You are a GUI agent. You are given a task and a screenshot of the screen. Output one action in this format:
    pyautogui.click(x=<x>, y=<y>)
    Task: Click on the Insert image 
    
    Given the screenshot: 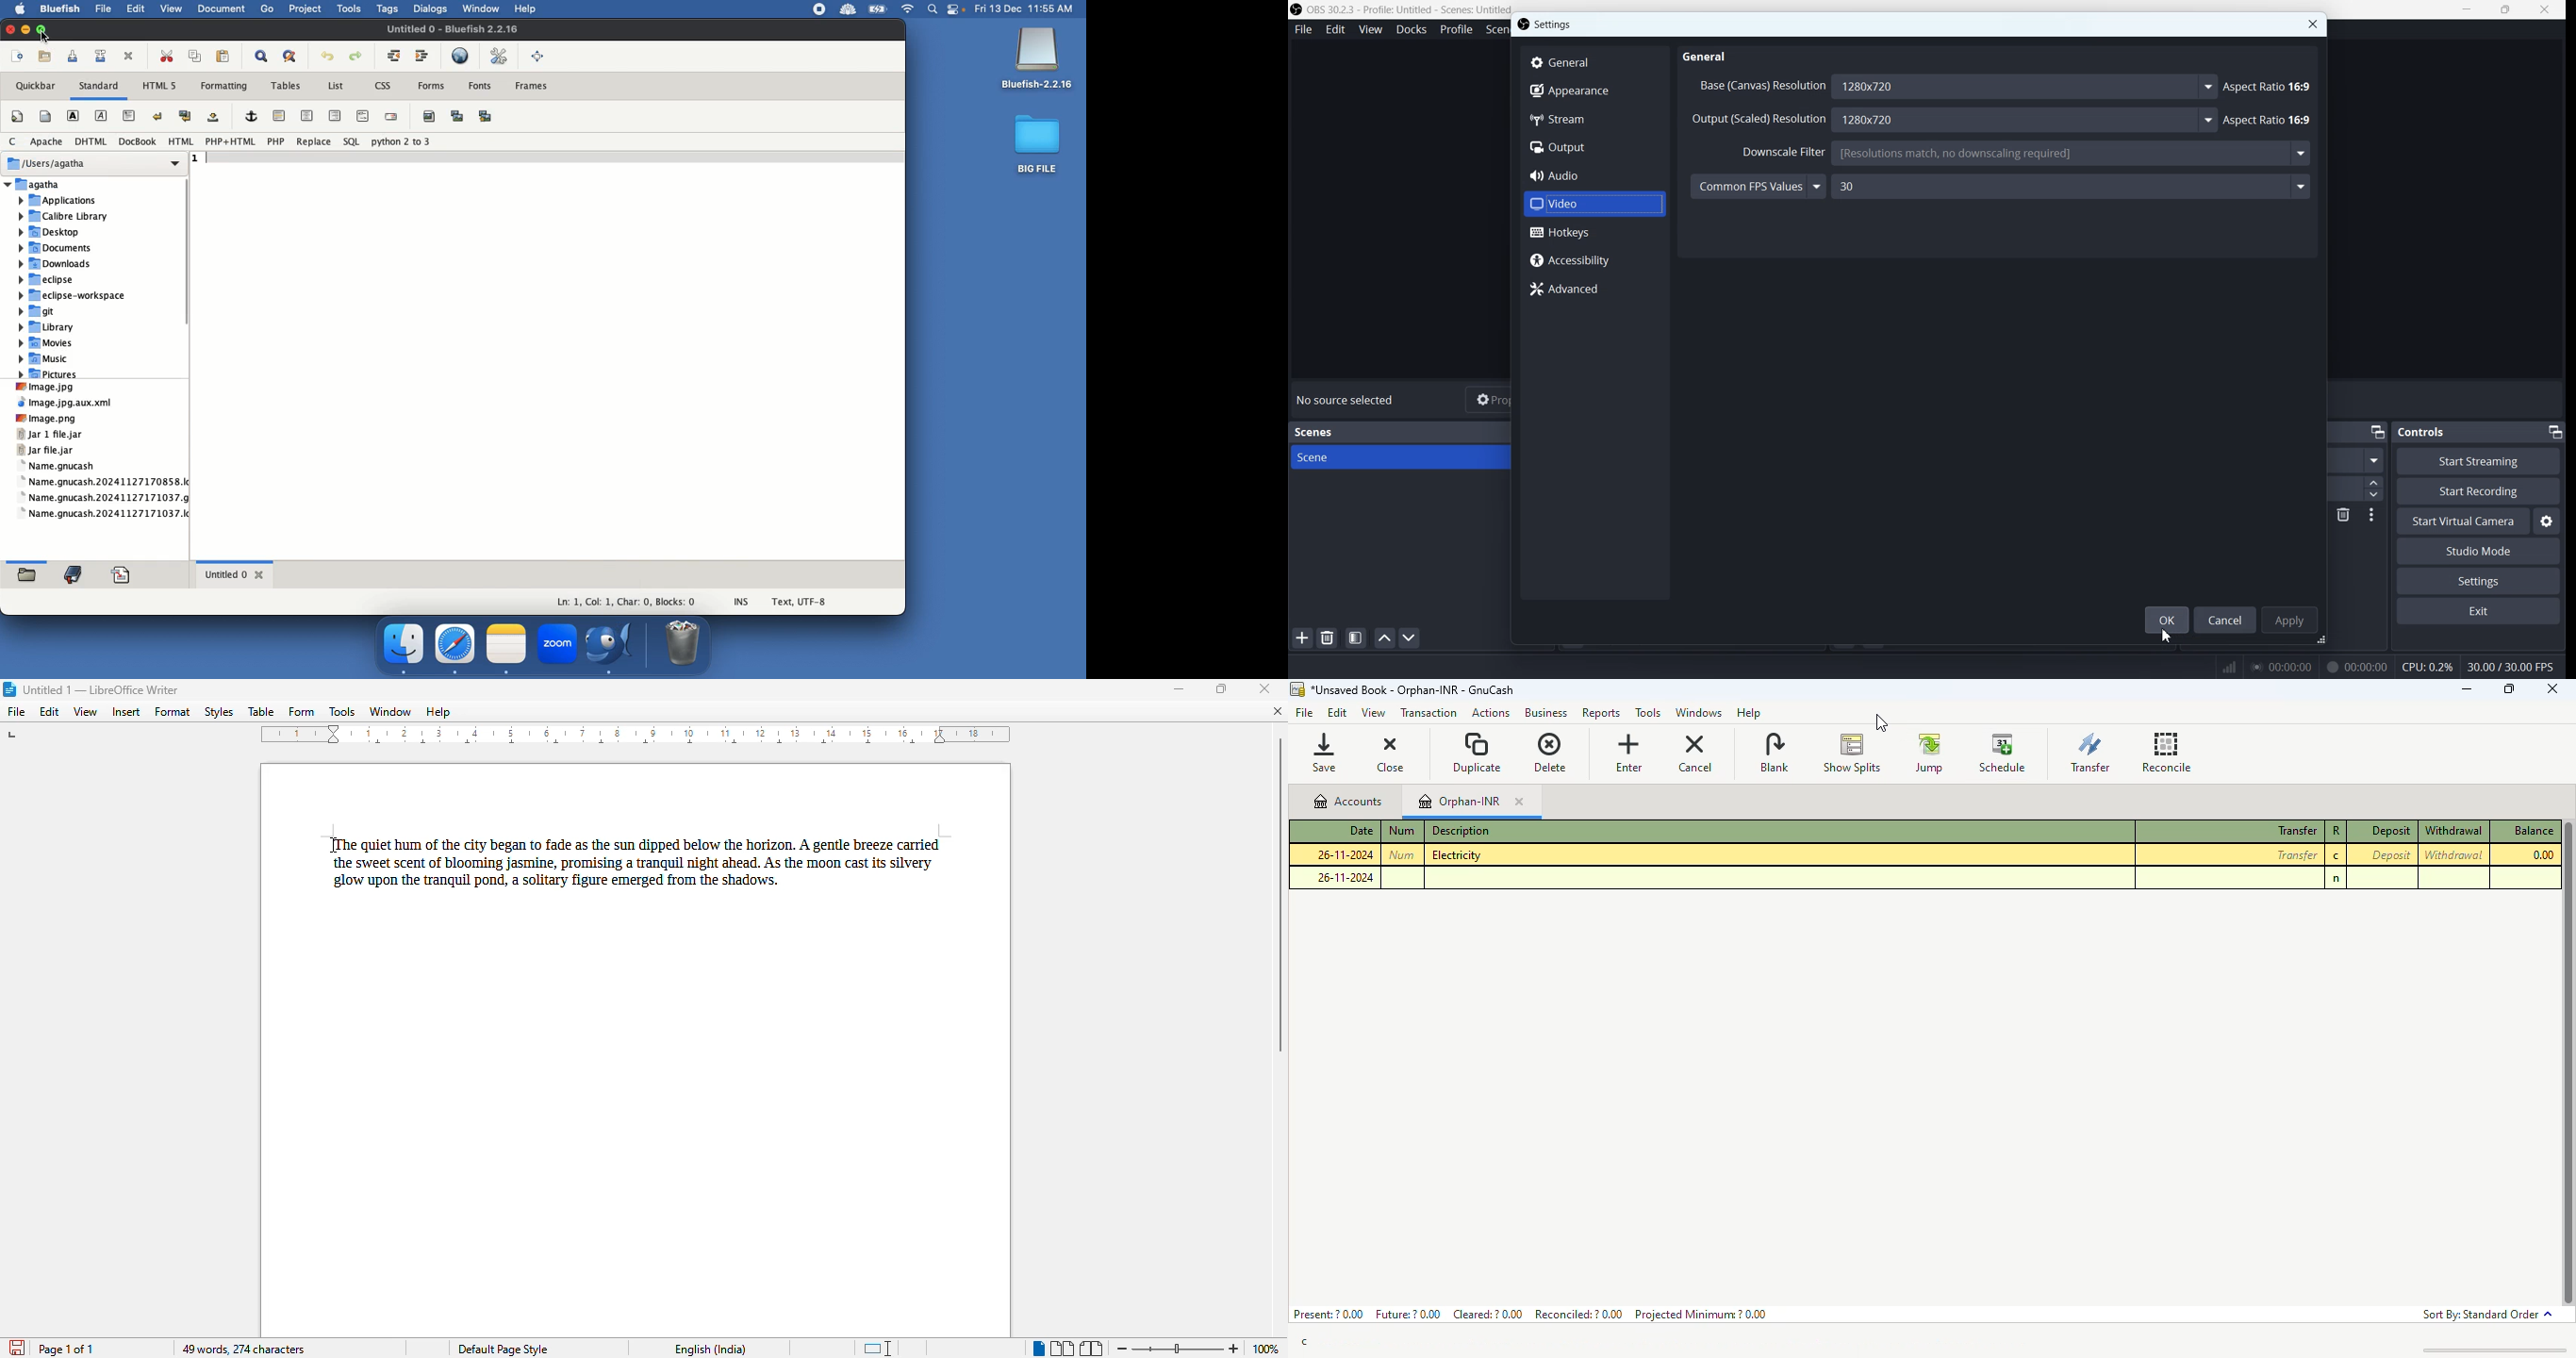 What is the action you would take?
    pyautogui.click(x=430, y=115)
    